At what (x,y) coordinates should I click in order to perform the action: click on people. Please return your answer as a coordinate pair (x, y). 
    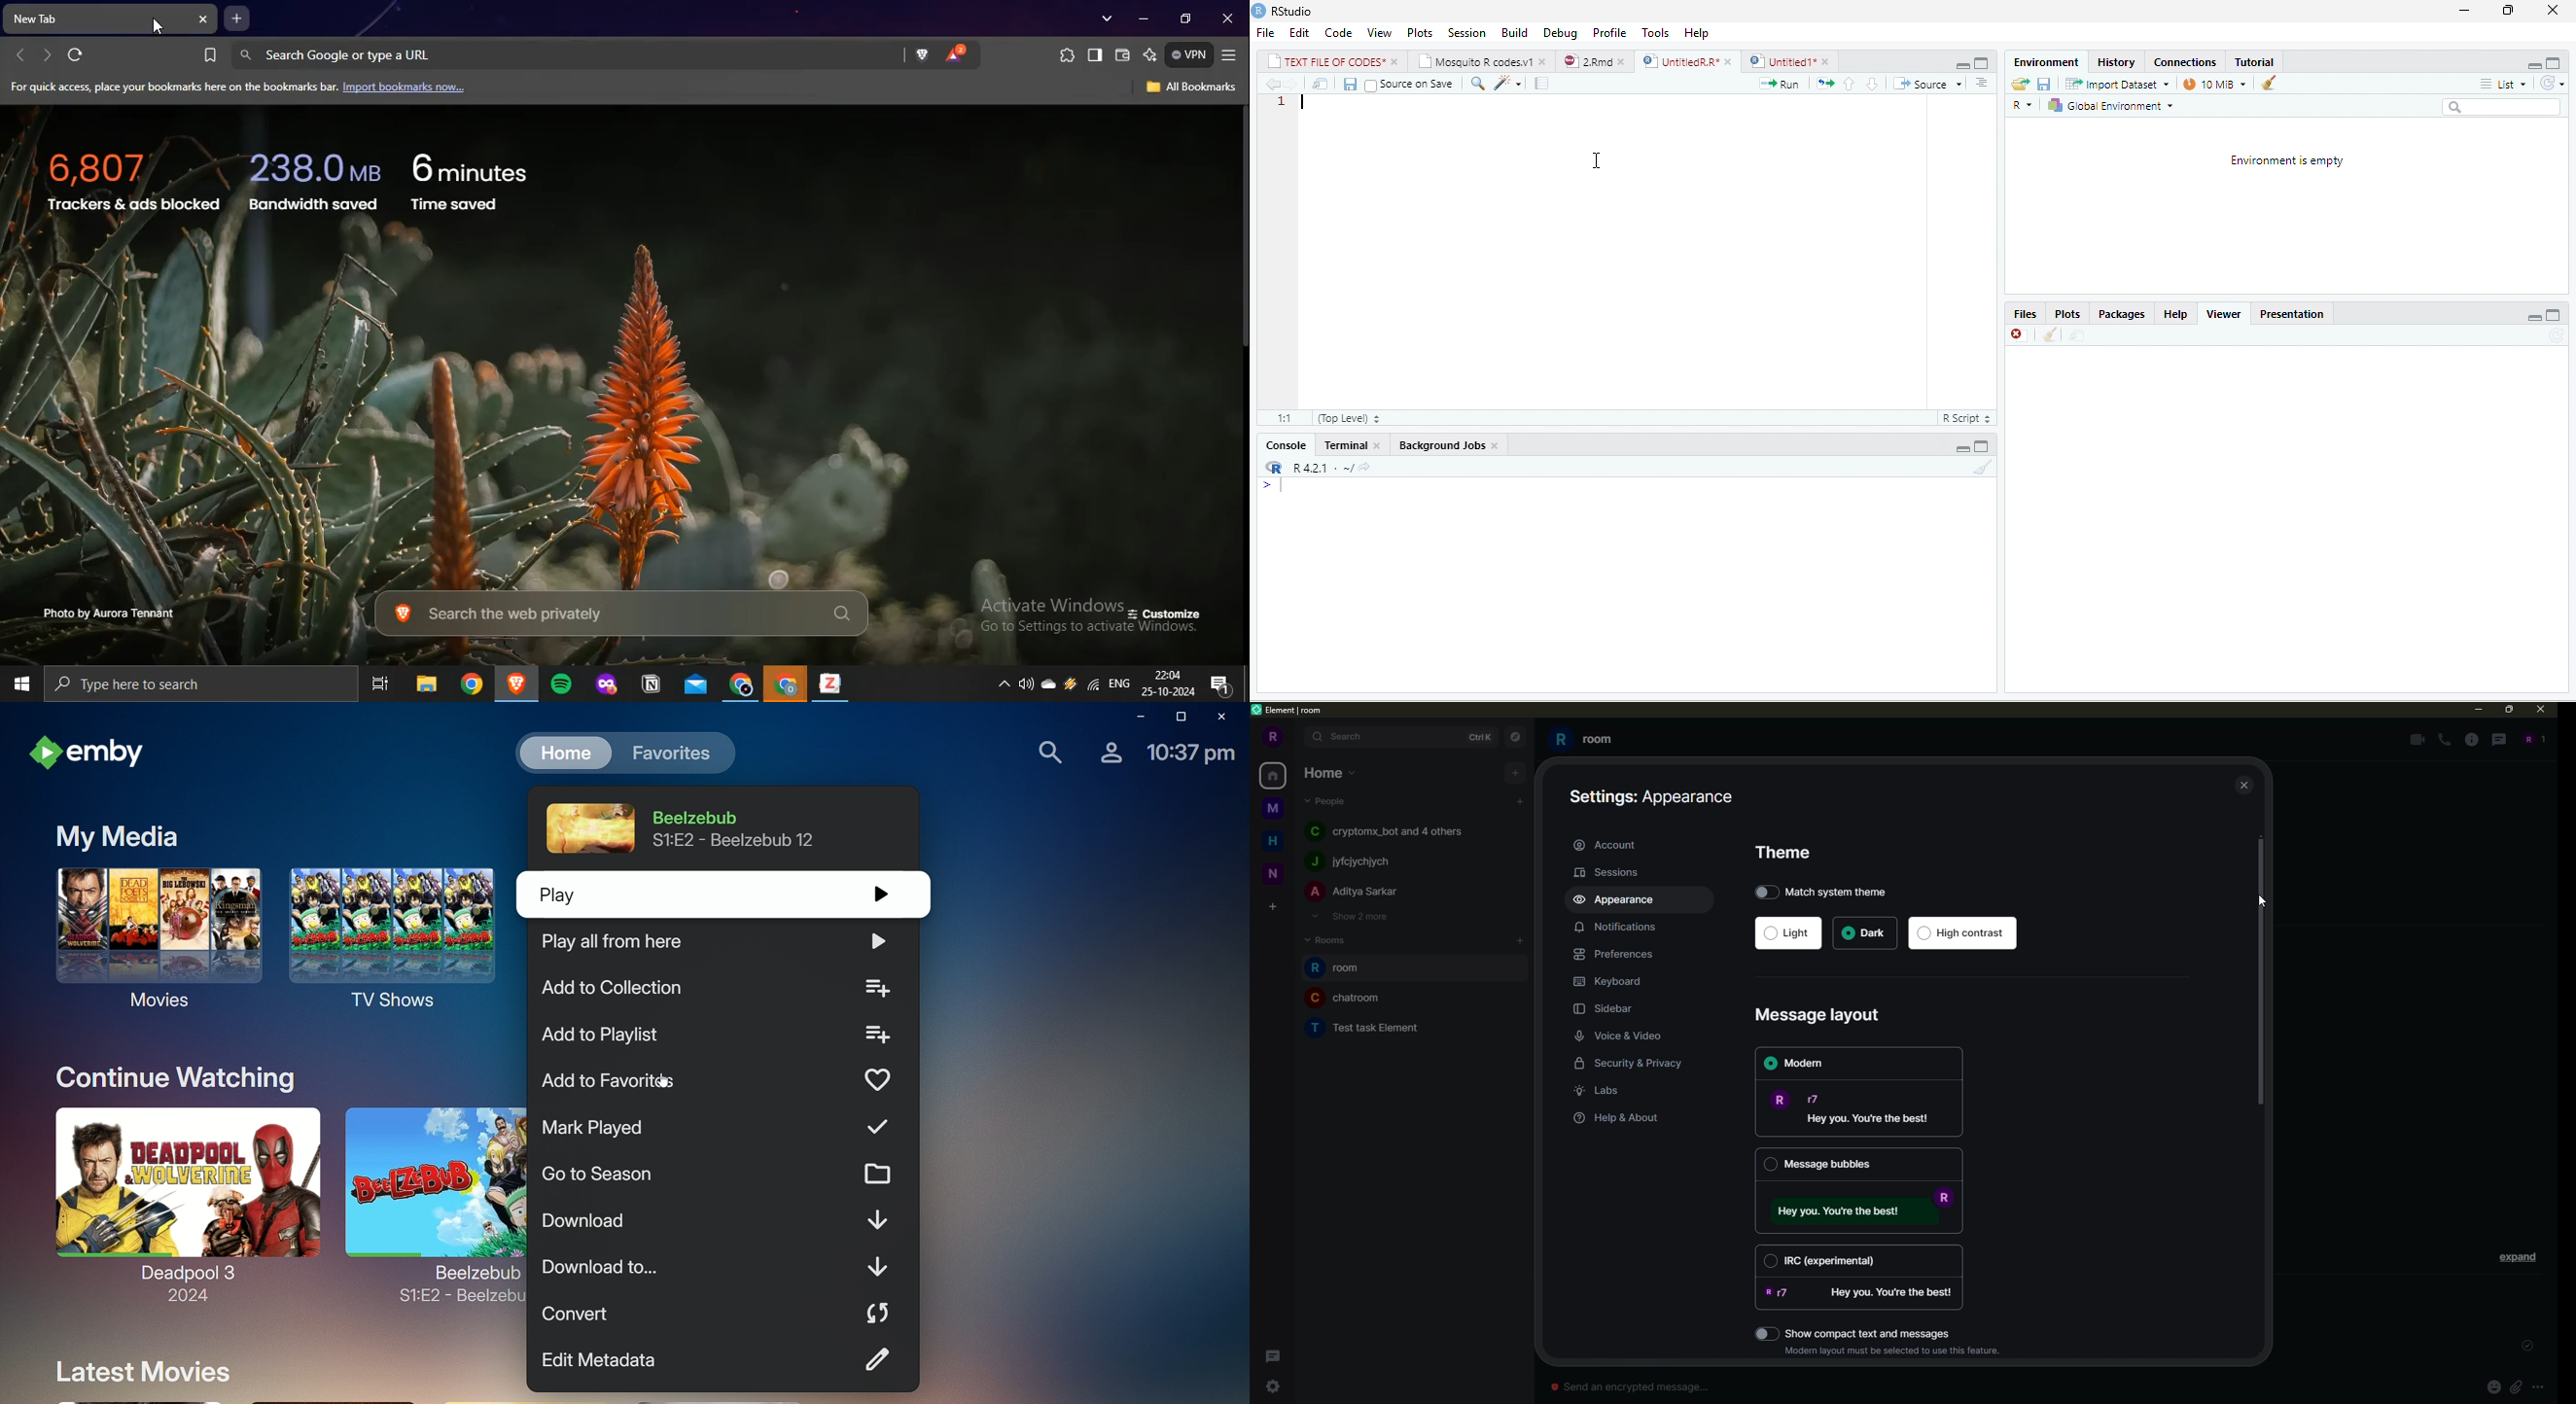
    Looking at the image, I should click on (1329, 800).